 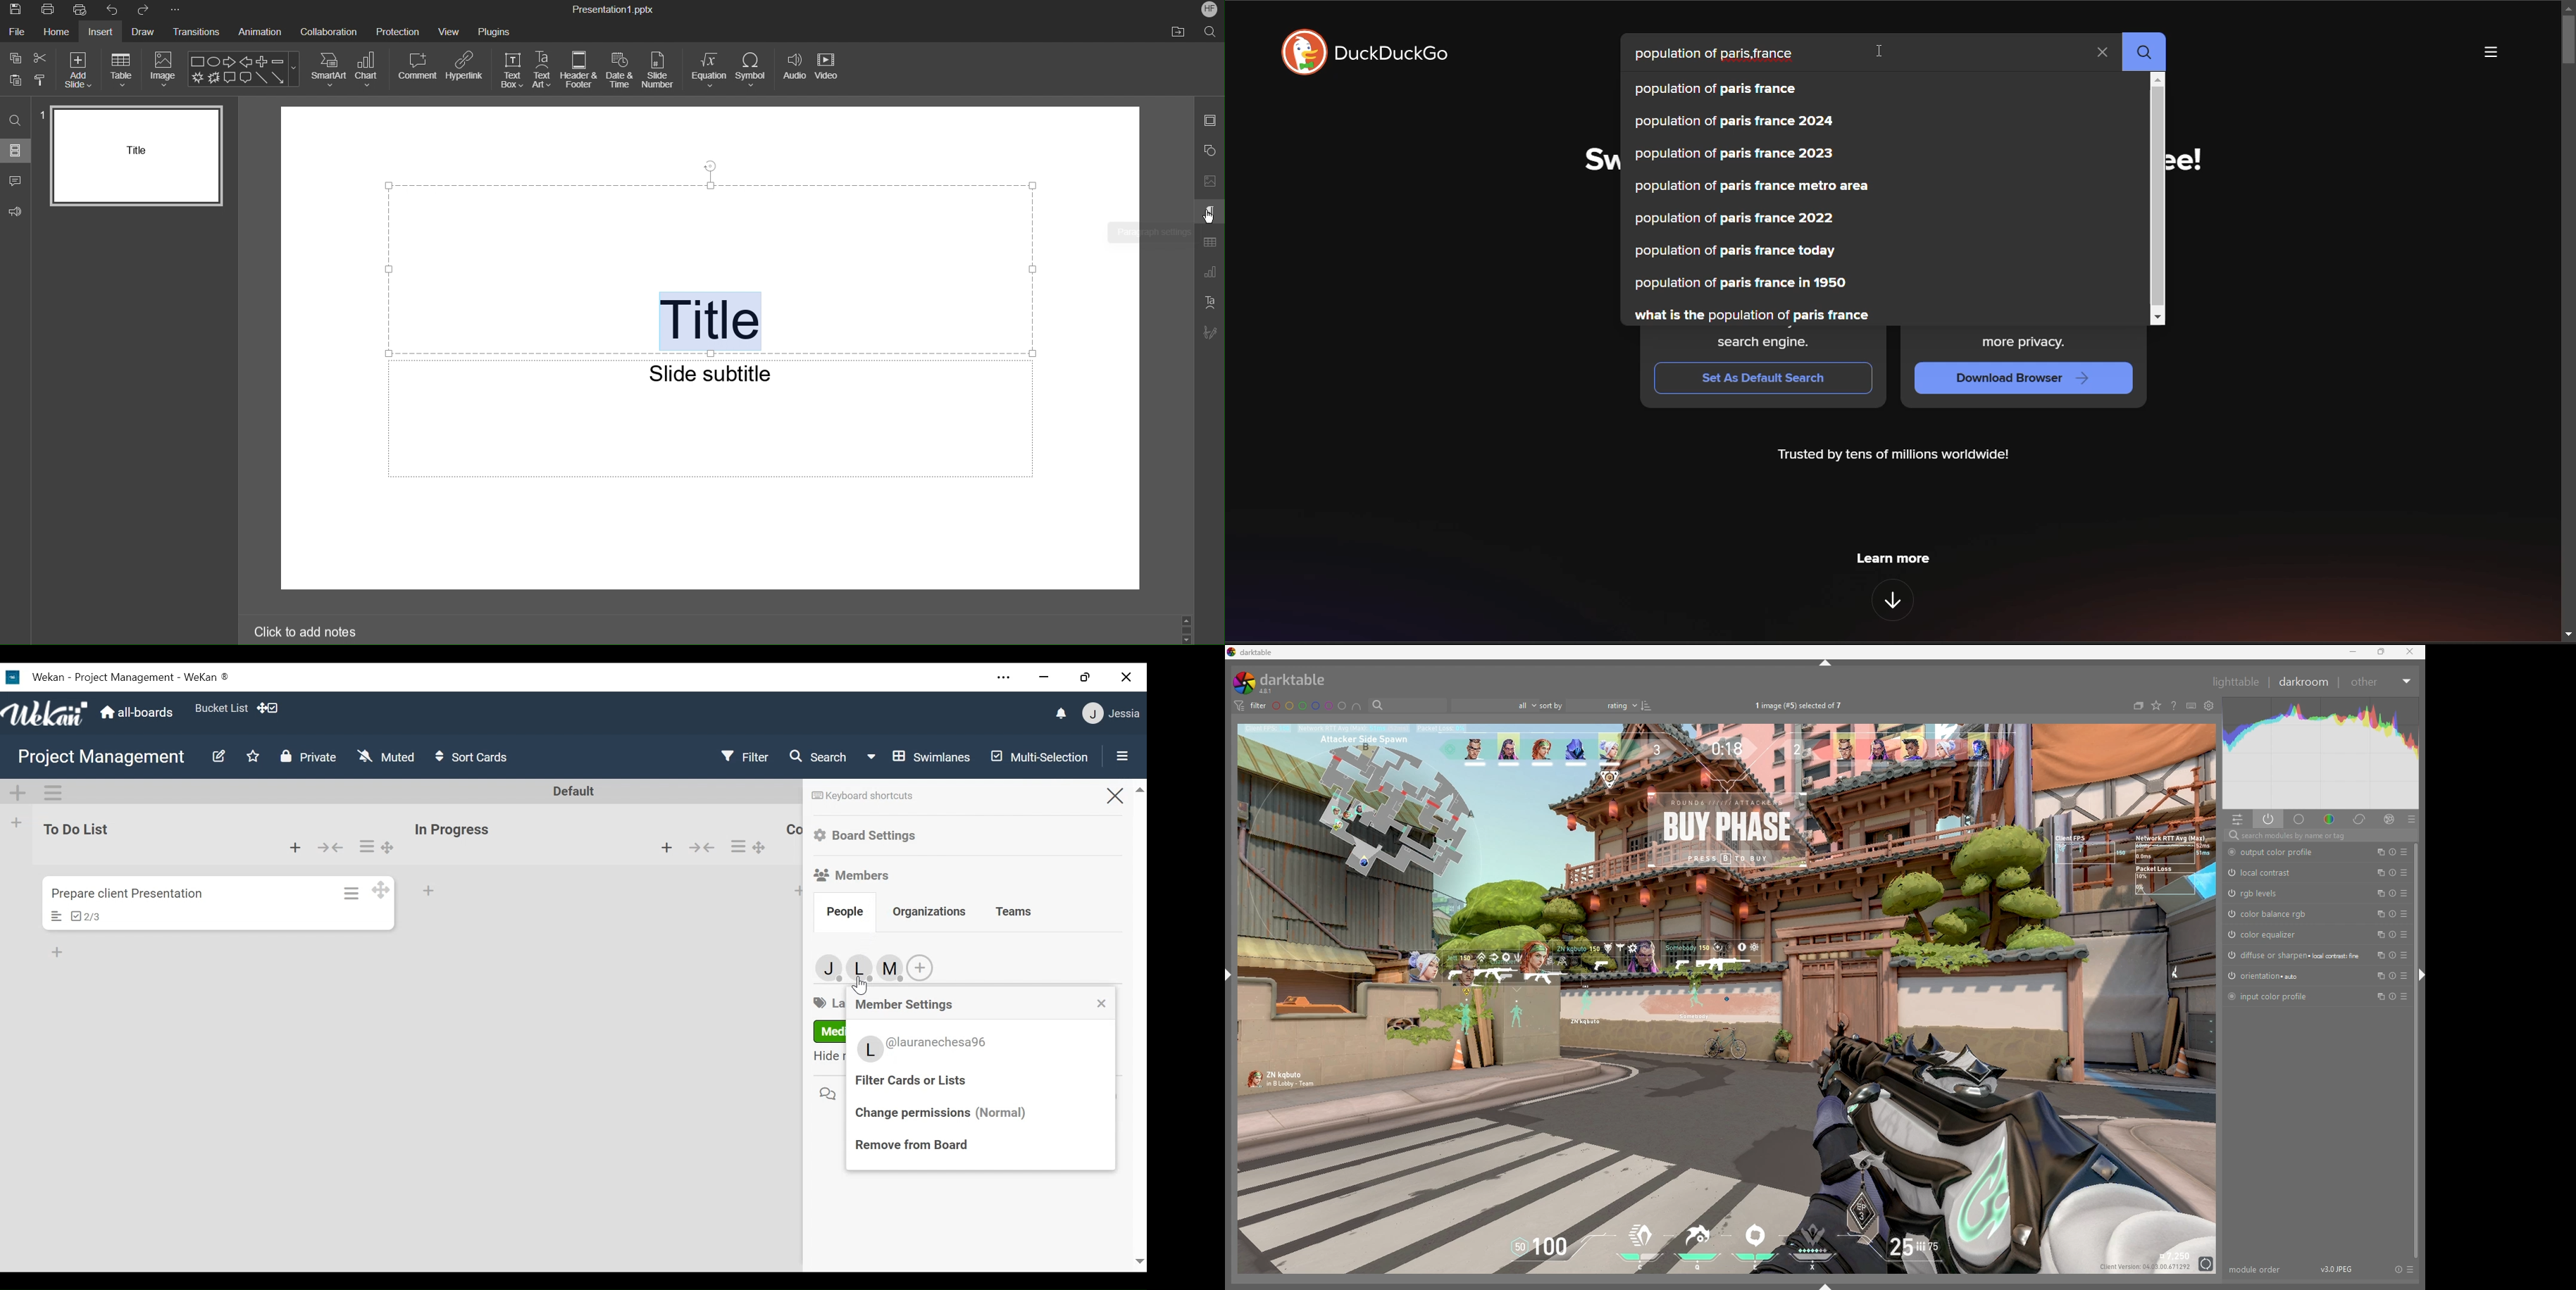 What do you see at coordinates (1209, 333) in the screenshot?
I see `Signature` at bounding box center [1209, 333].